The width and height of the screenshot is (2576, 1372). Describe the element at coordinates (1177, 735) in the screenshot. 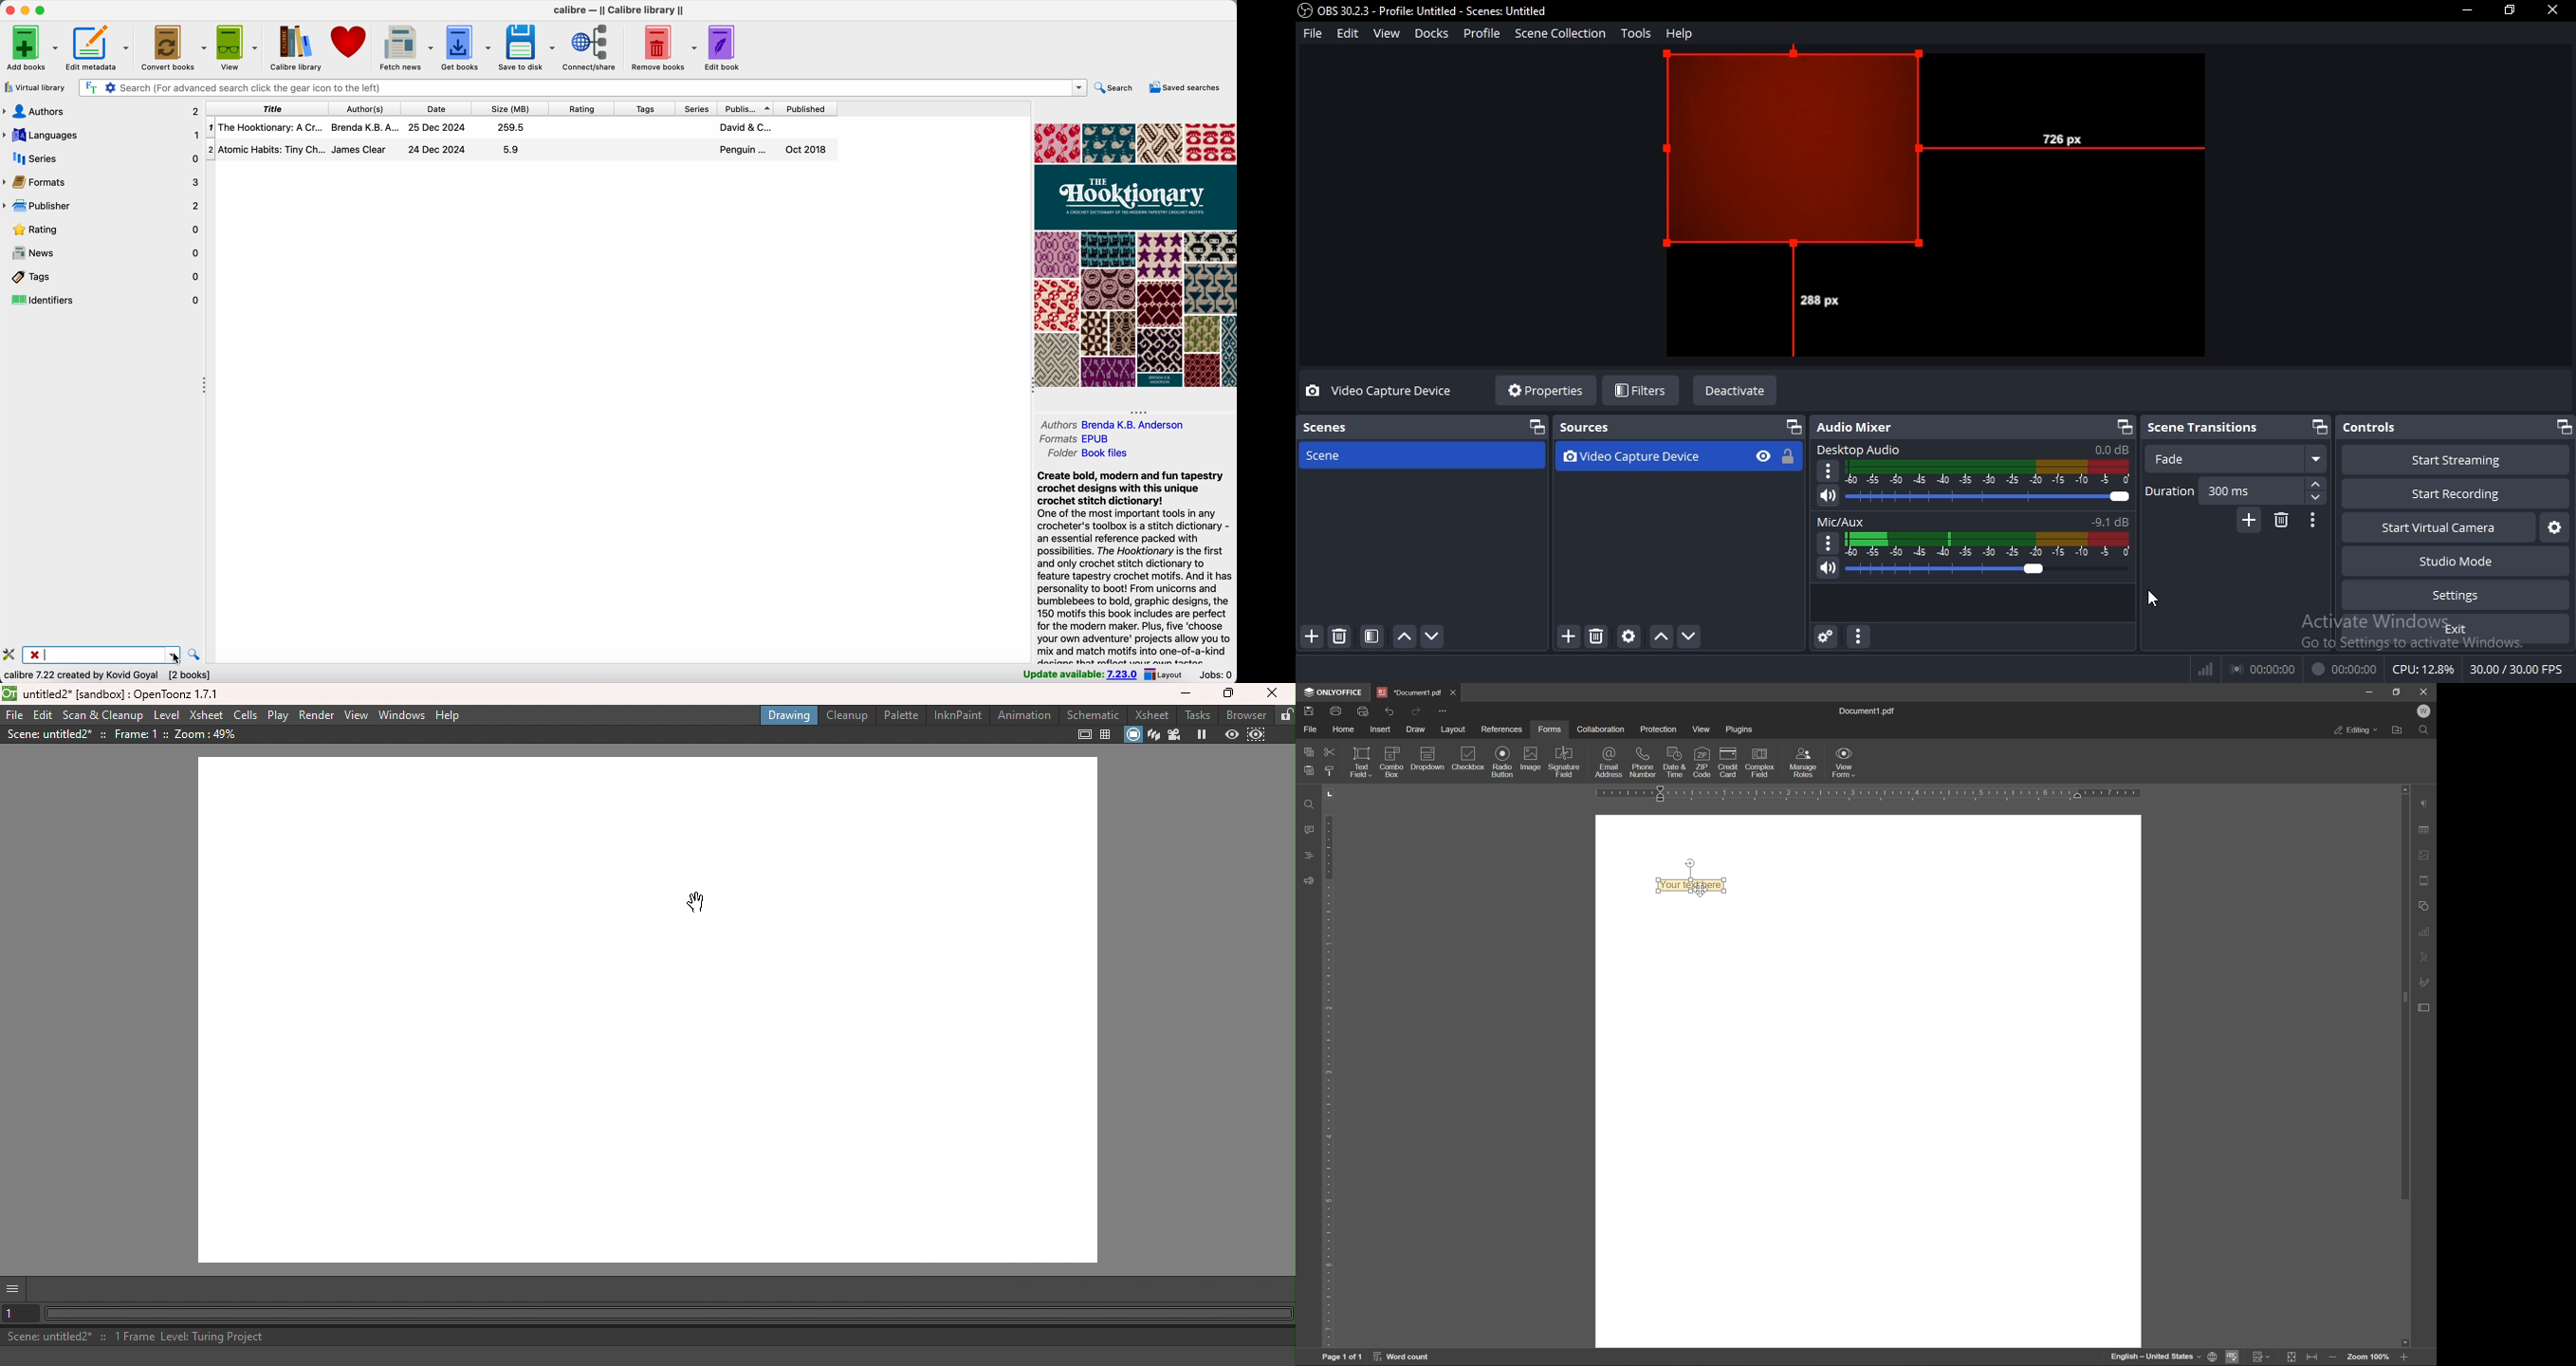

I see `Camera view` at that location.